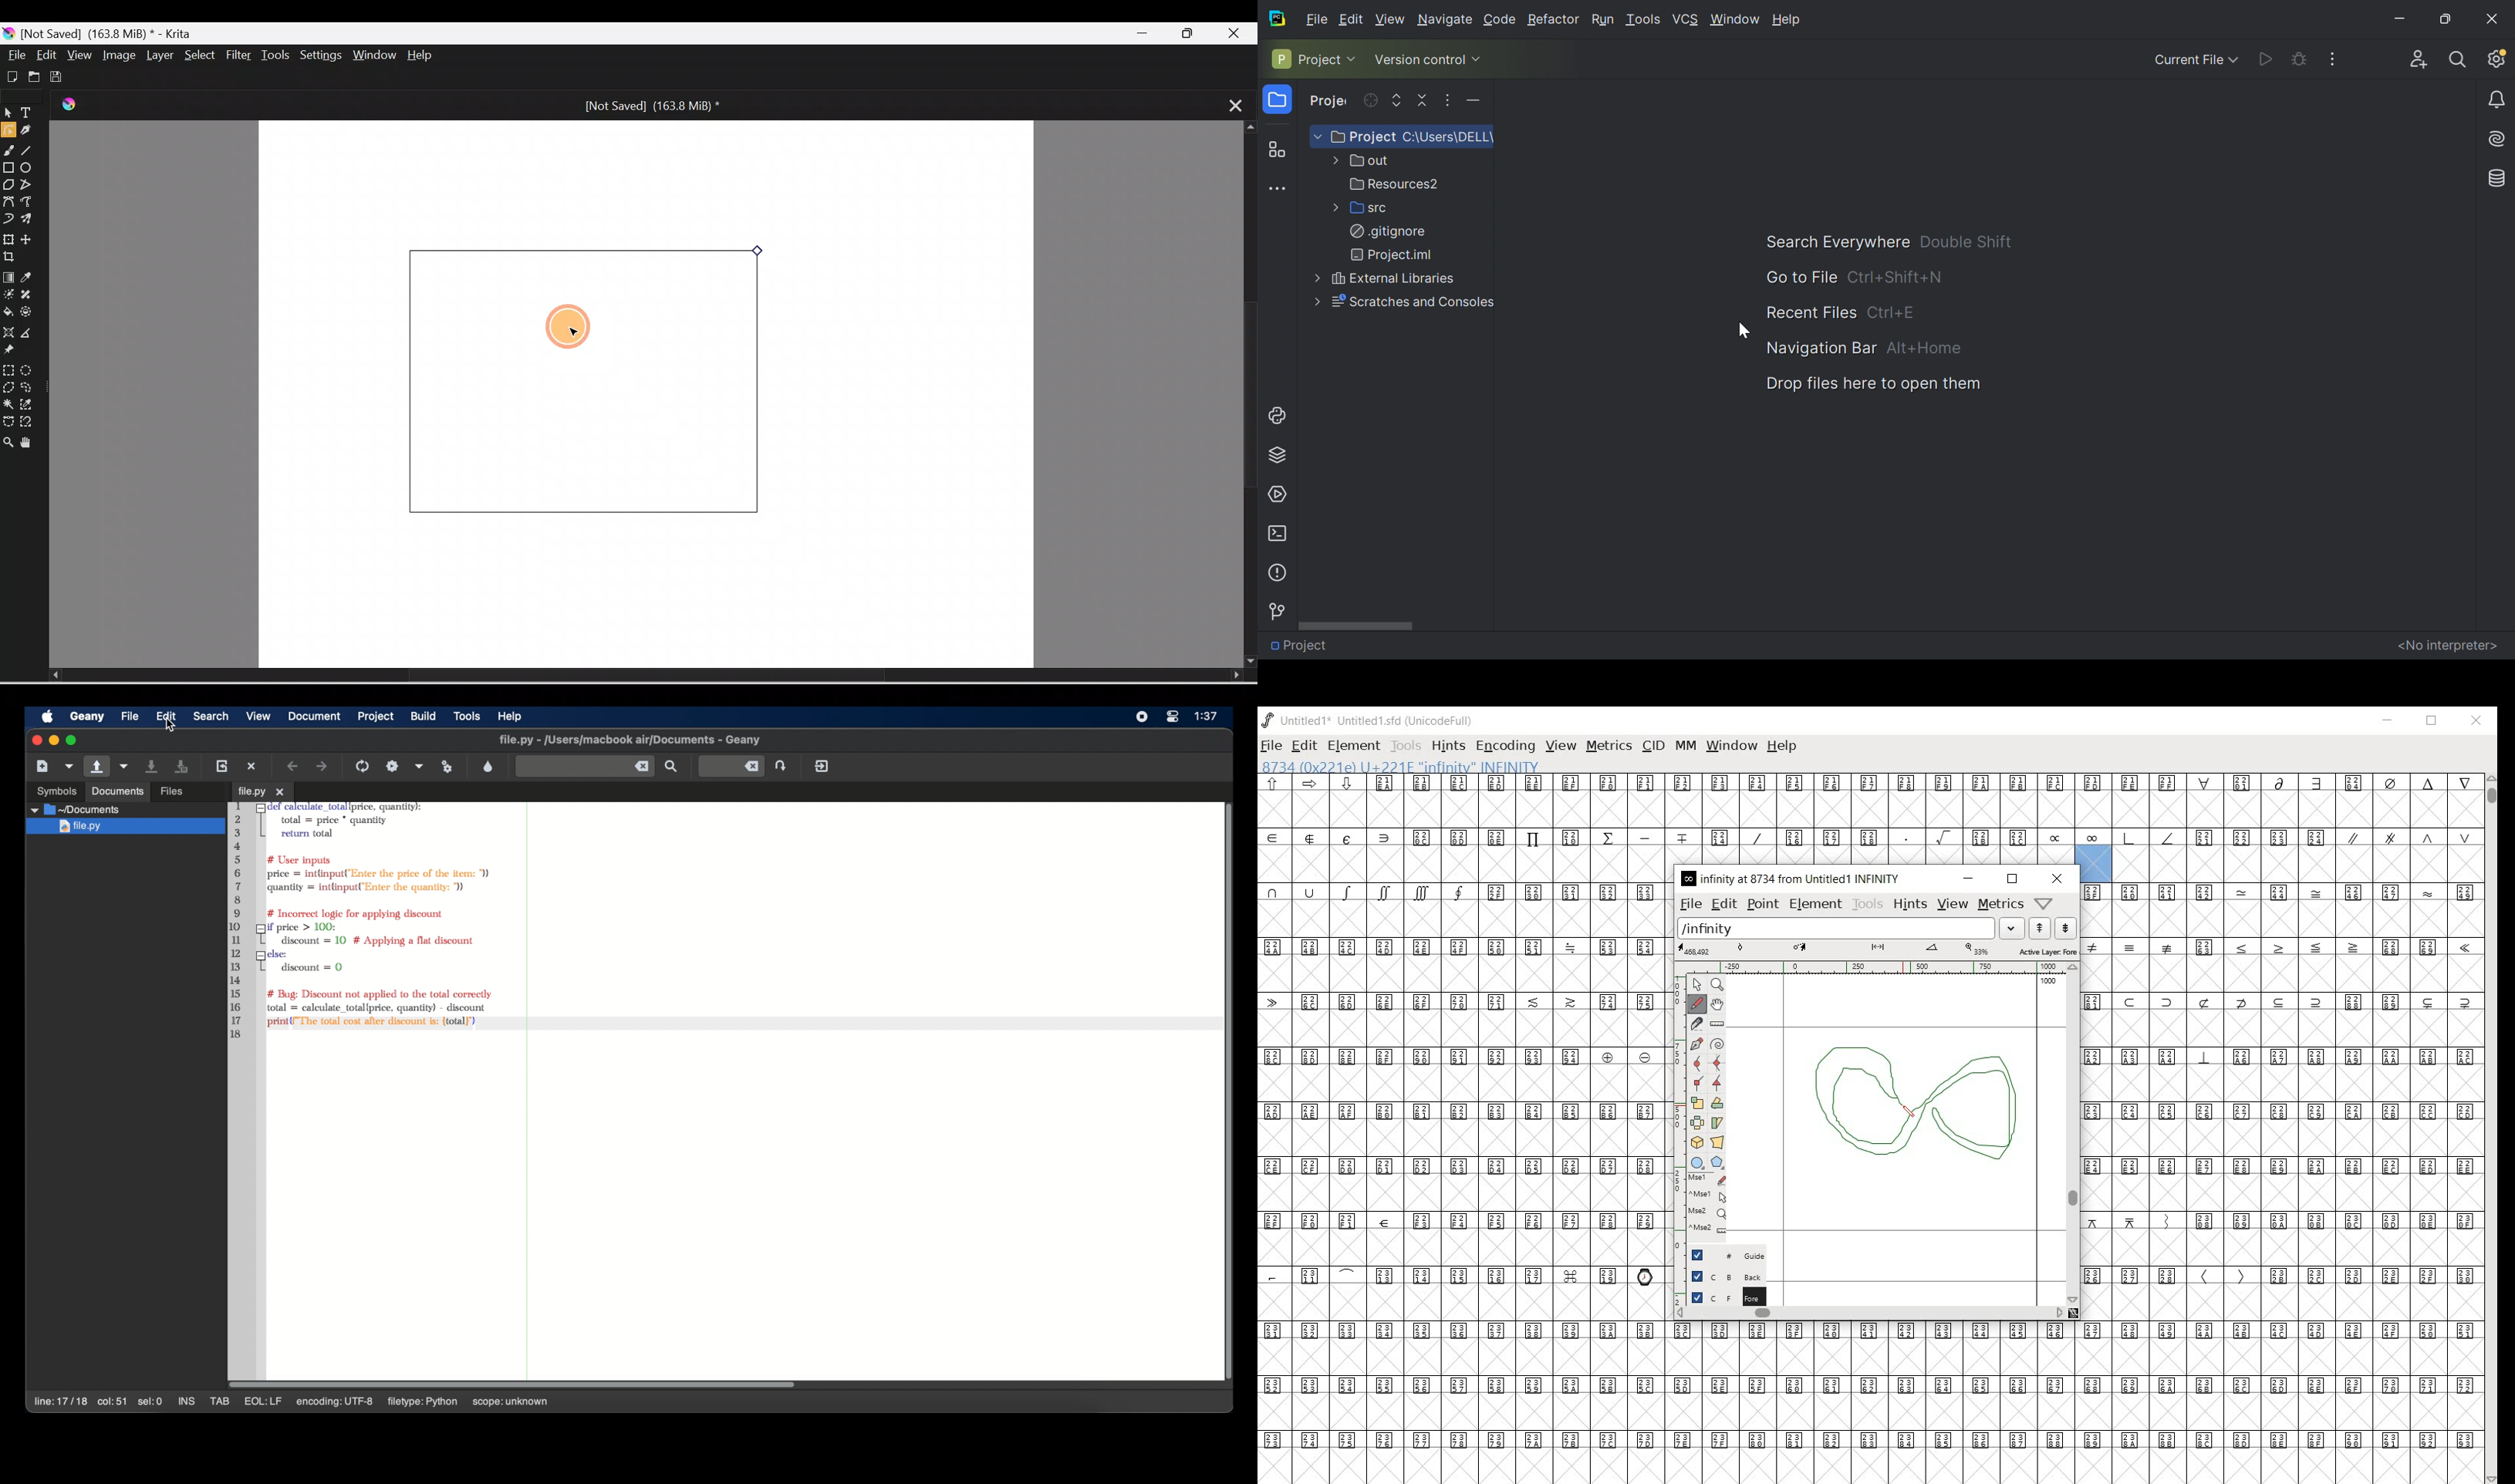  What do you see at coordinates (29, 114) in the screenshot?
I see `Text tool` at bounding box center [29, 114].